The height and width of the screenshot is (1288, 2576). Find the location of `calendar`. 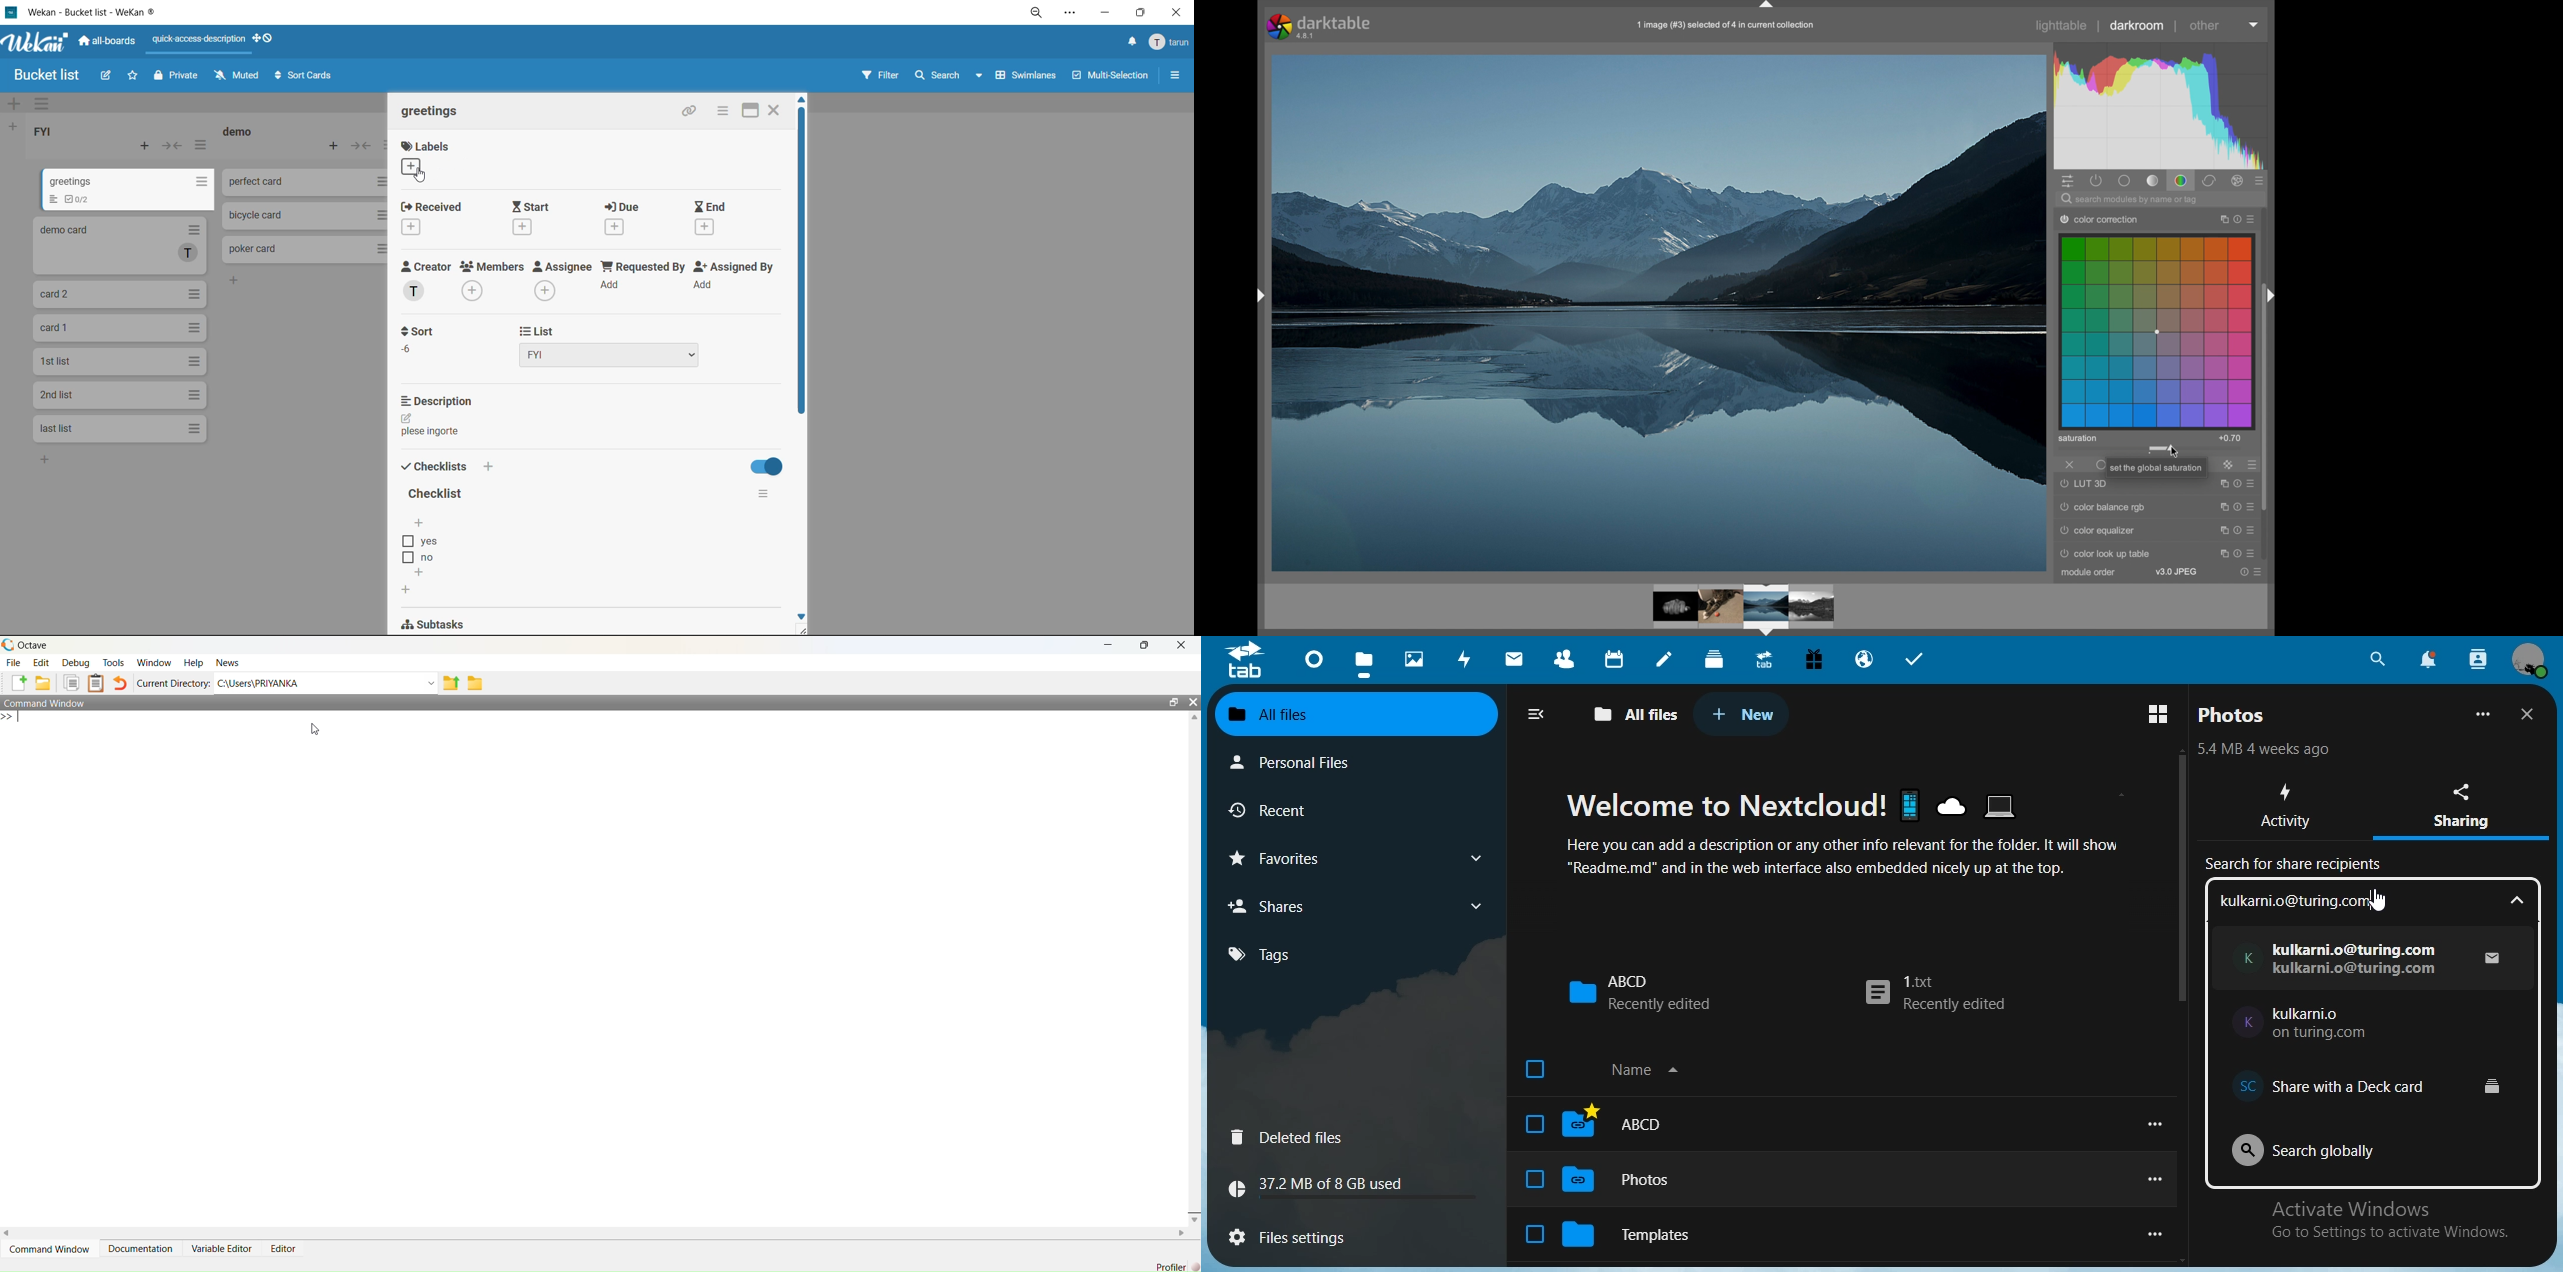

calendar is located at coordinates (1617, 659).